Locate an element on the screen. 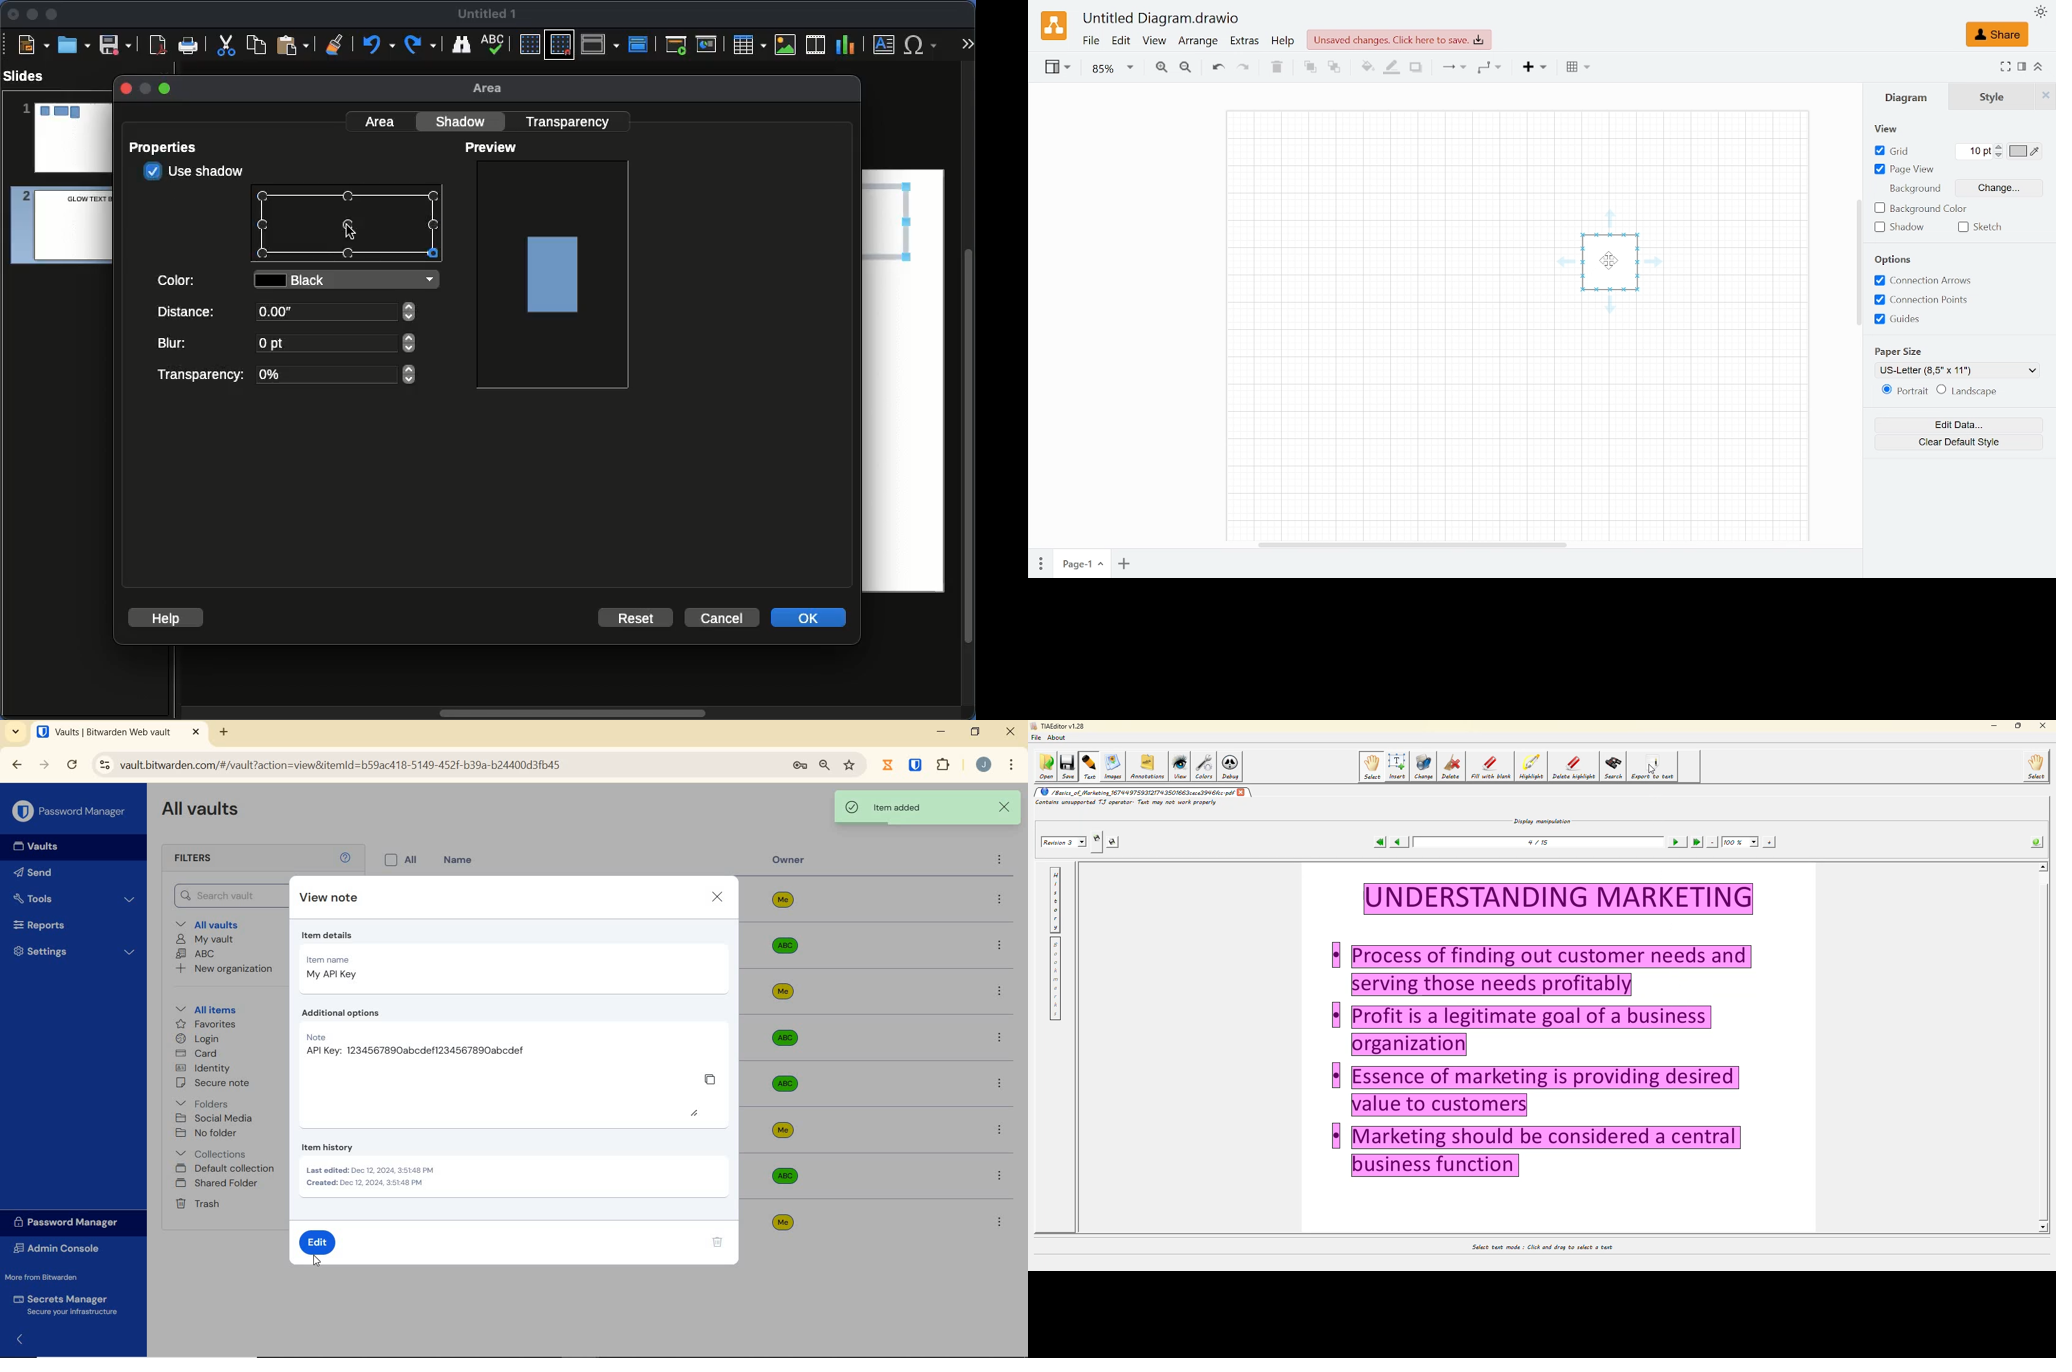 This screenshot has width=2072, height=1372. Change is located at coordinates (1996, 188).